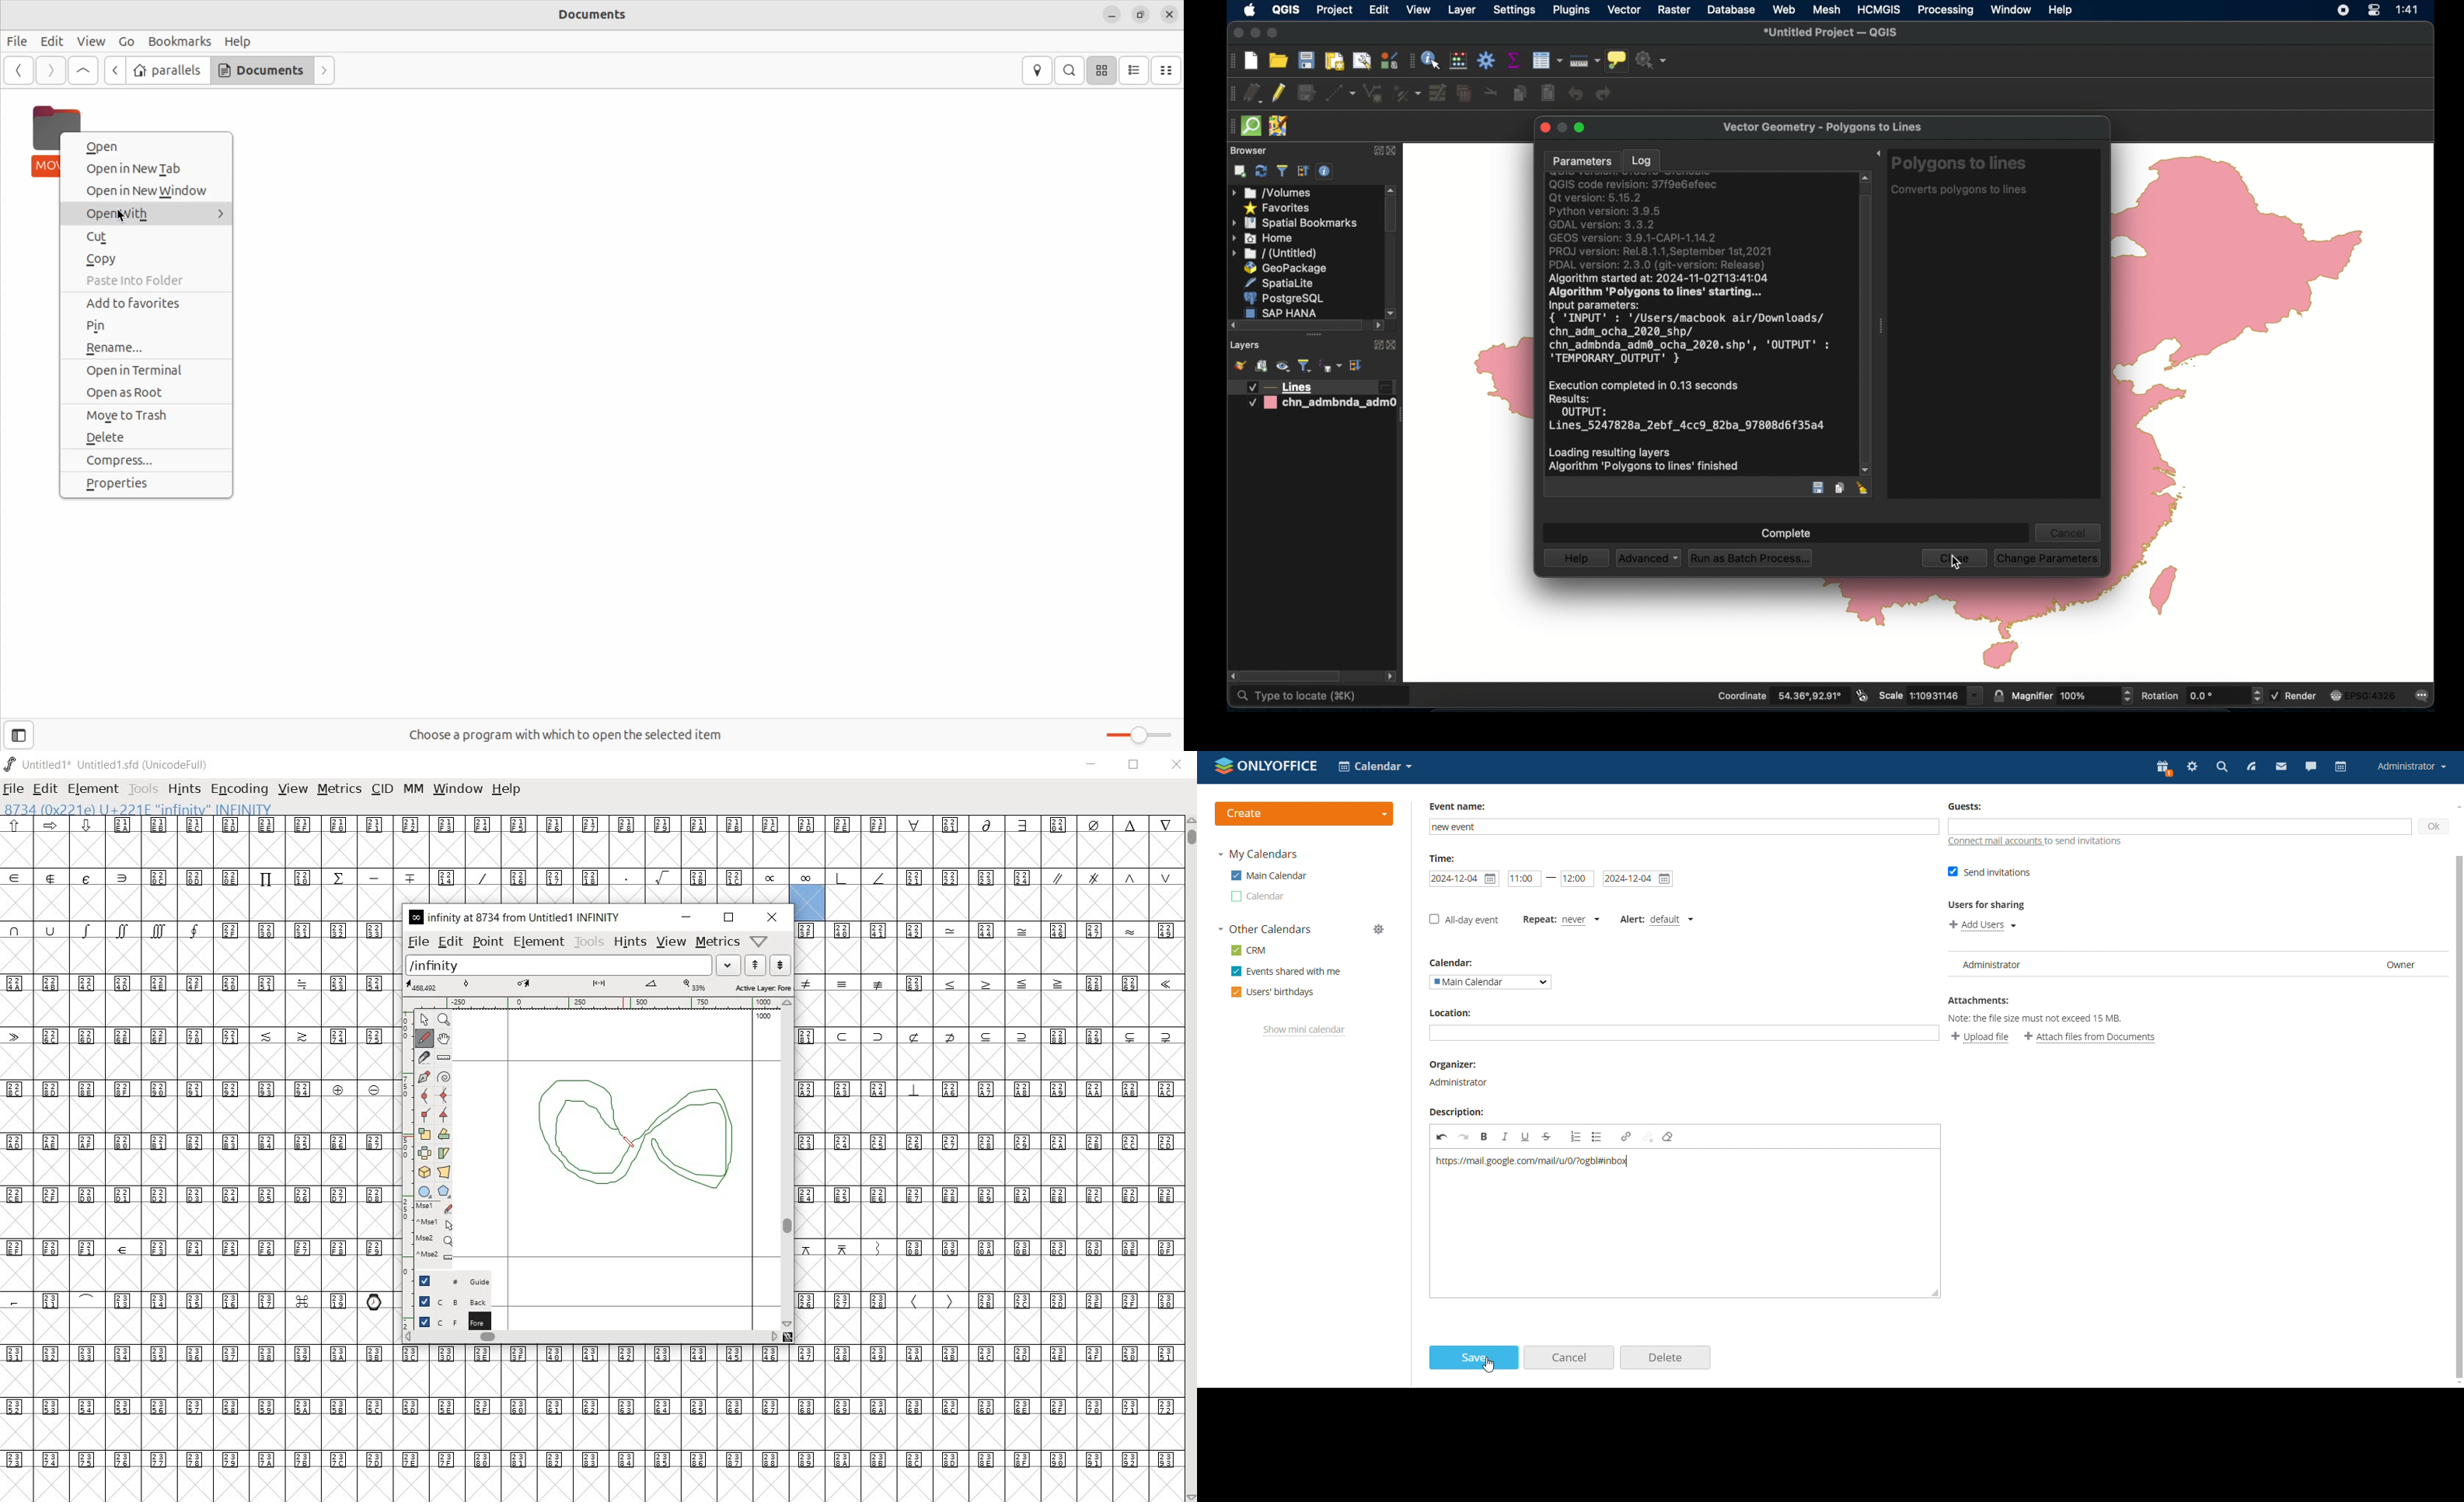 This screenshot has height=1512, width=2464. Describe the element at coordinates (430, 1235) in the screenshot. I see `mse1 mse1 mse2 mse2` at that location.